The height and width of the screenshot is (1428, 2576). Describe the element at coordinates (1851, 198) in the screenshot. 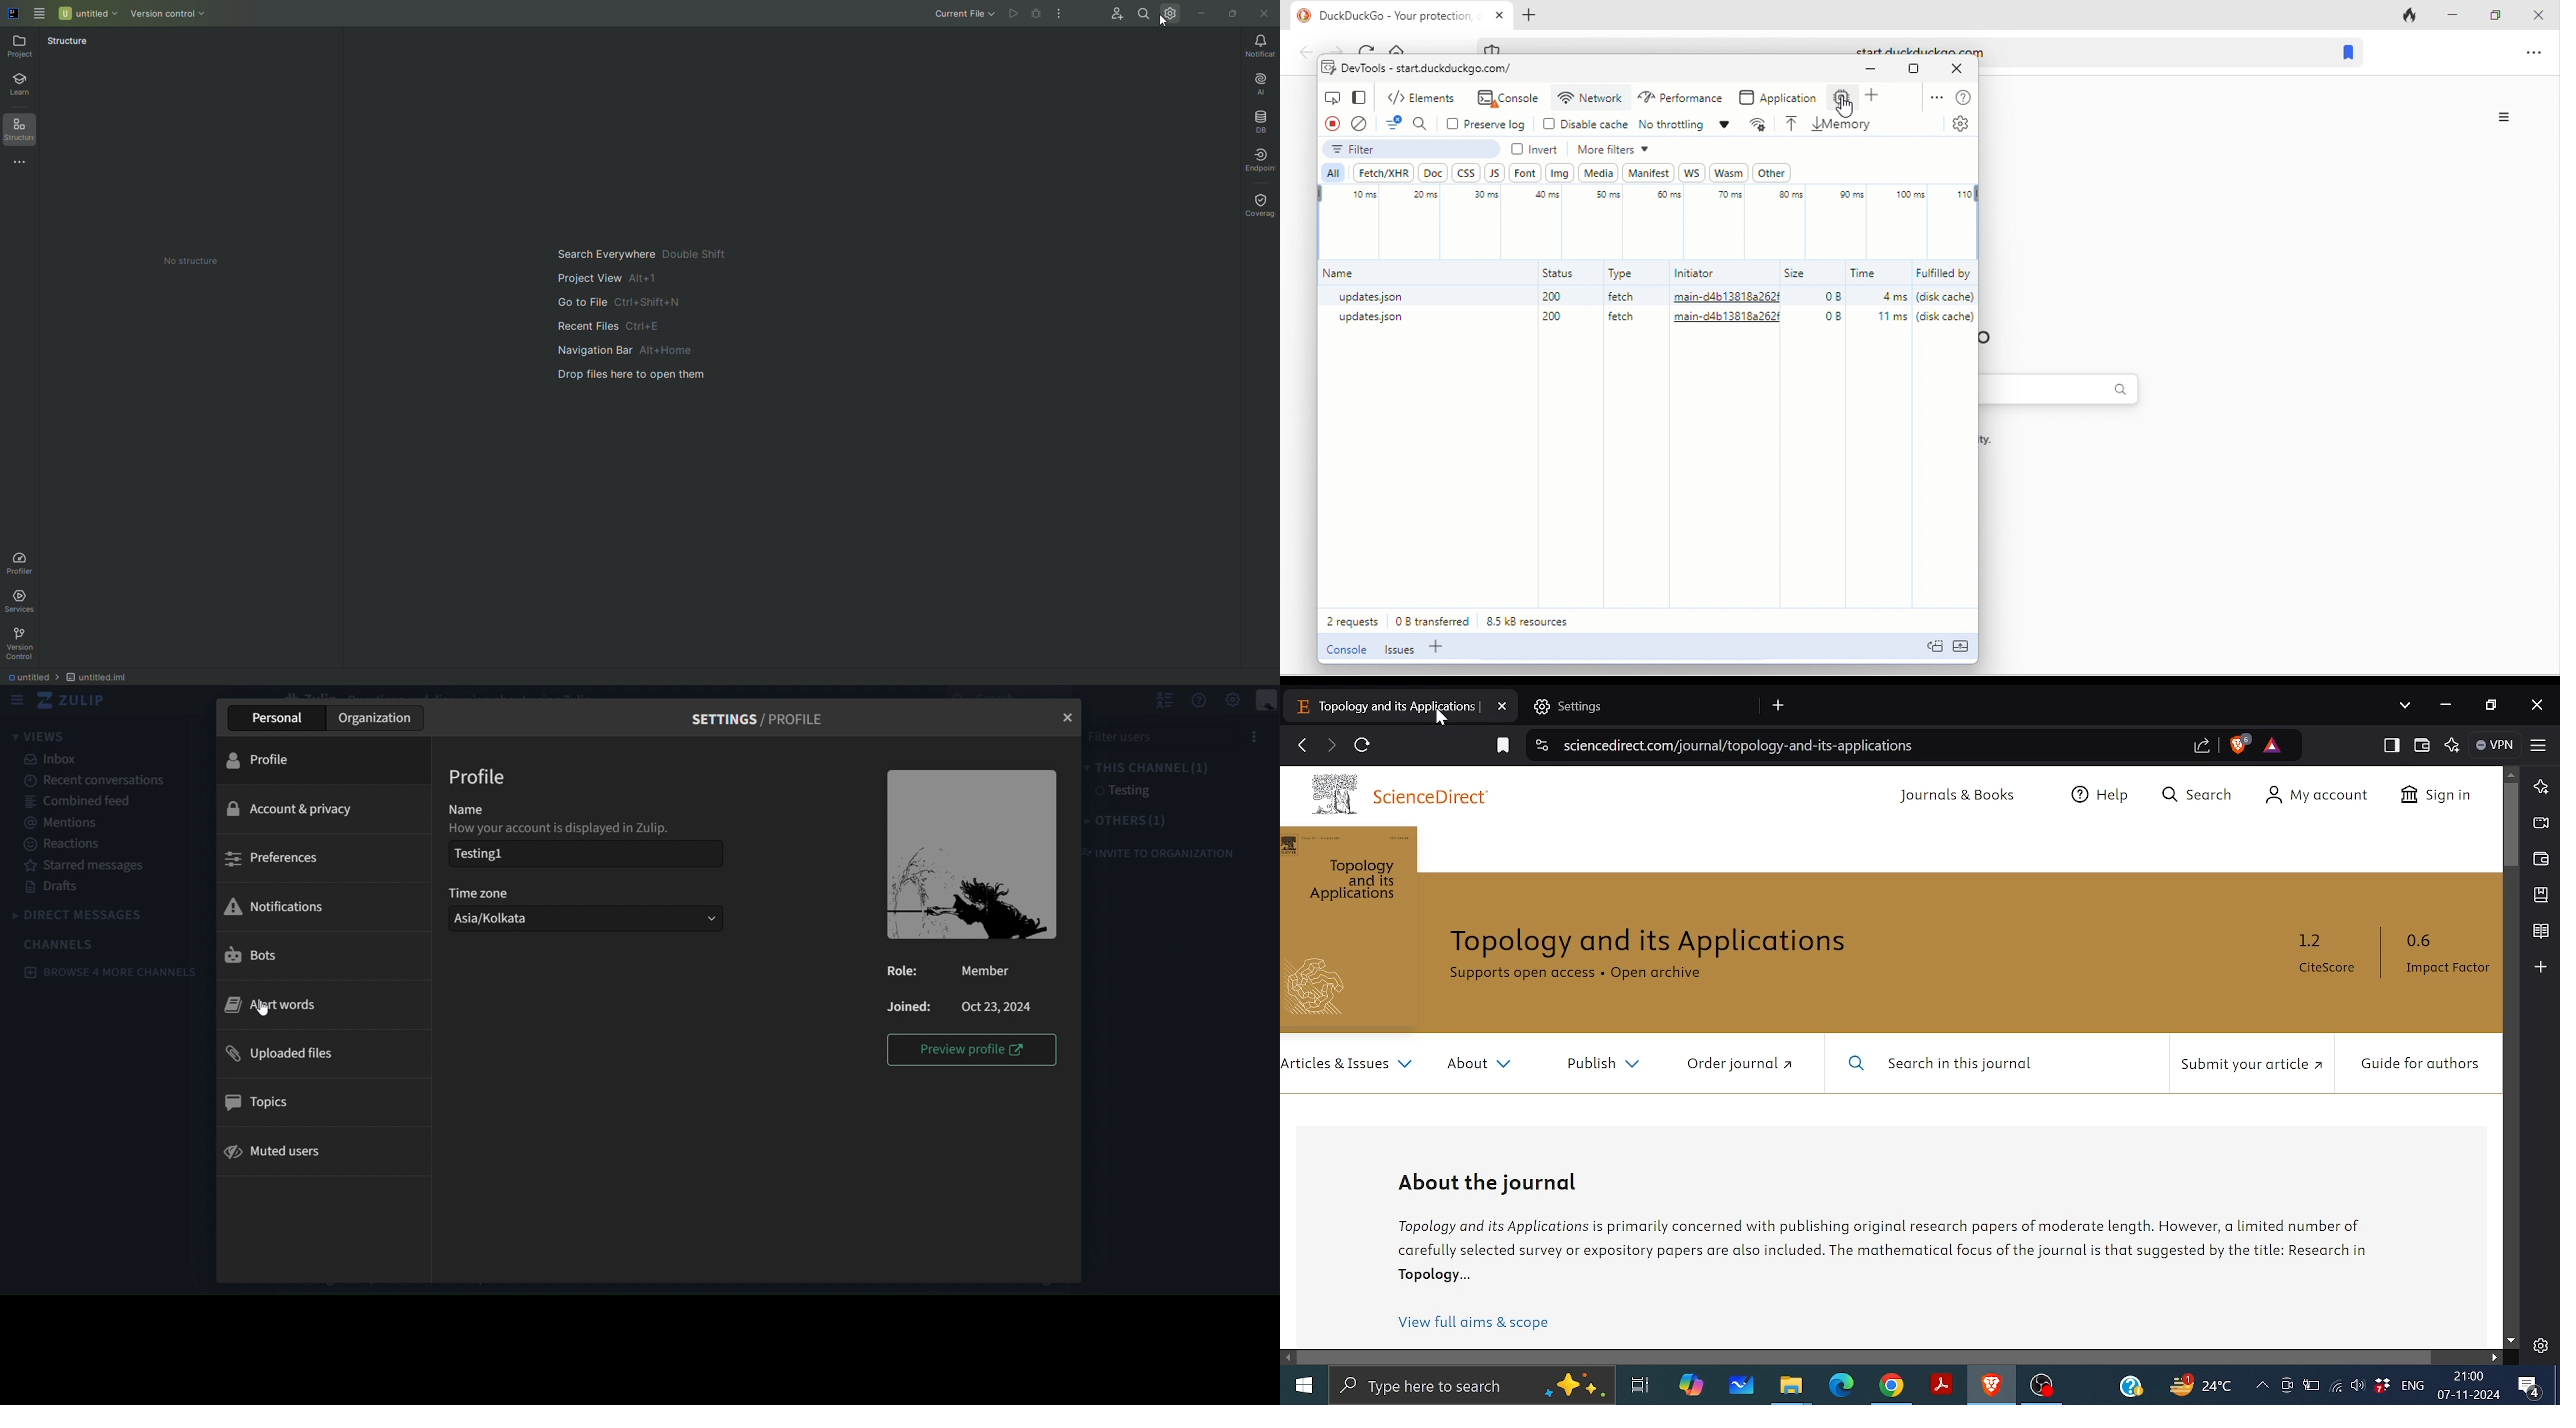

I see `90 ms` at that location.